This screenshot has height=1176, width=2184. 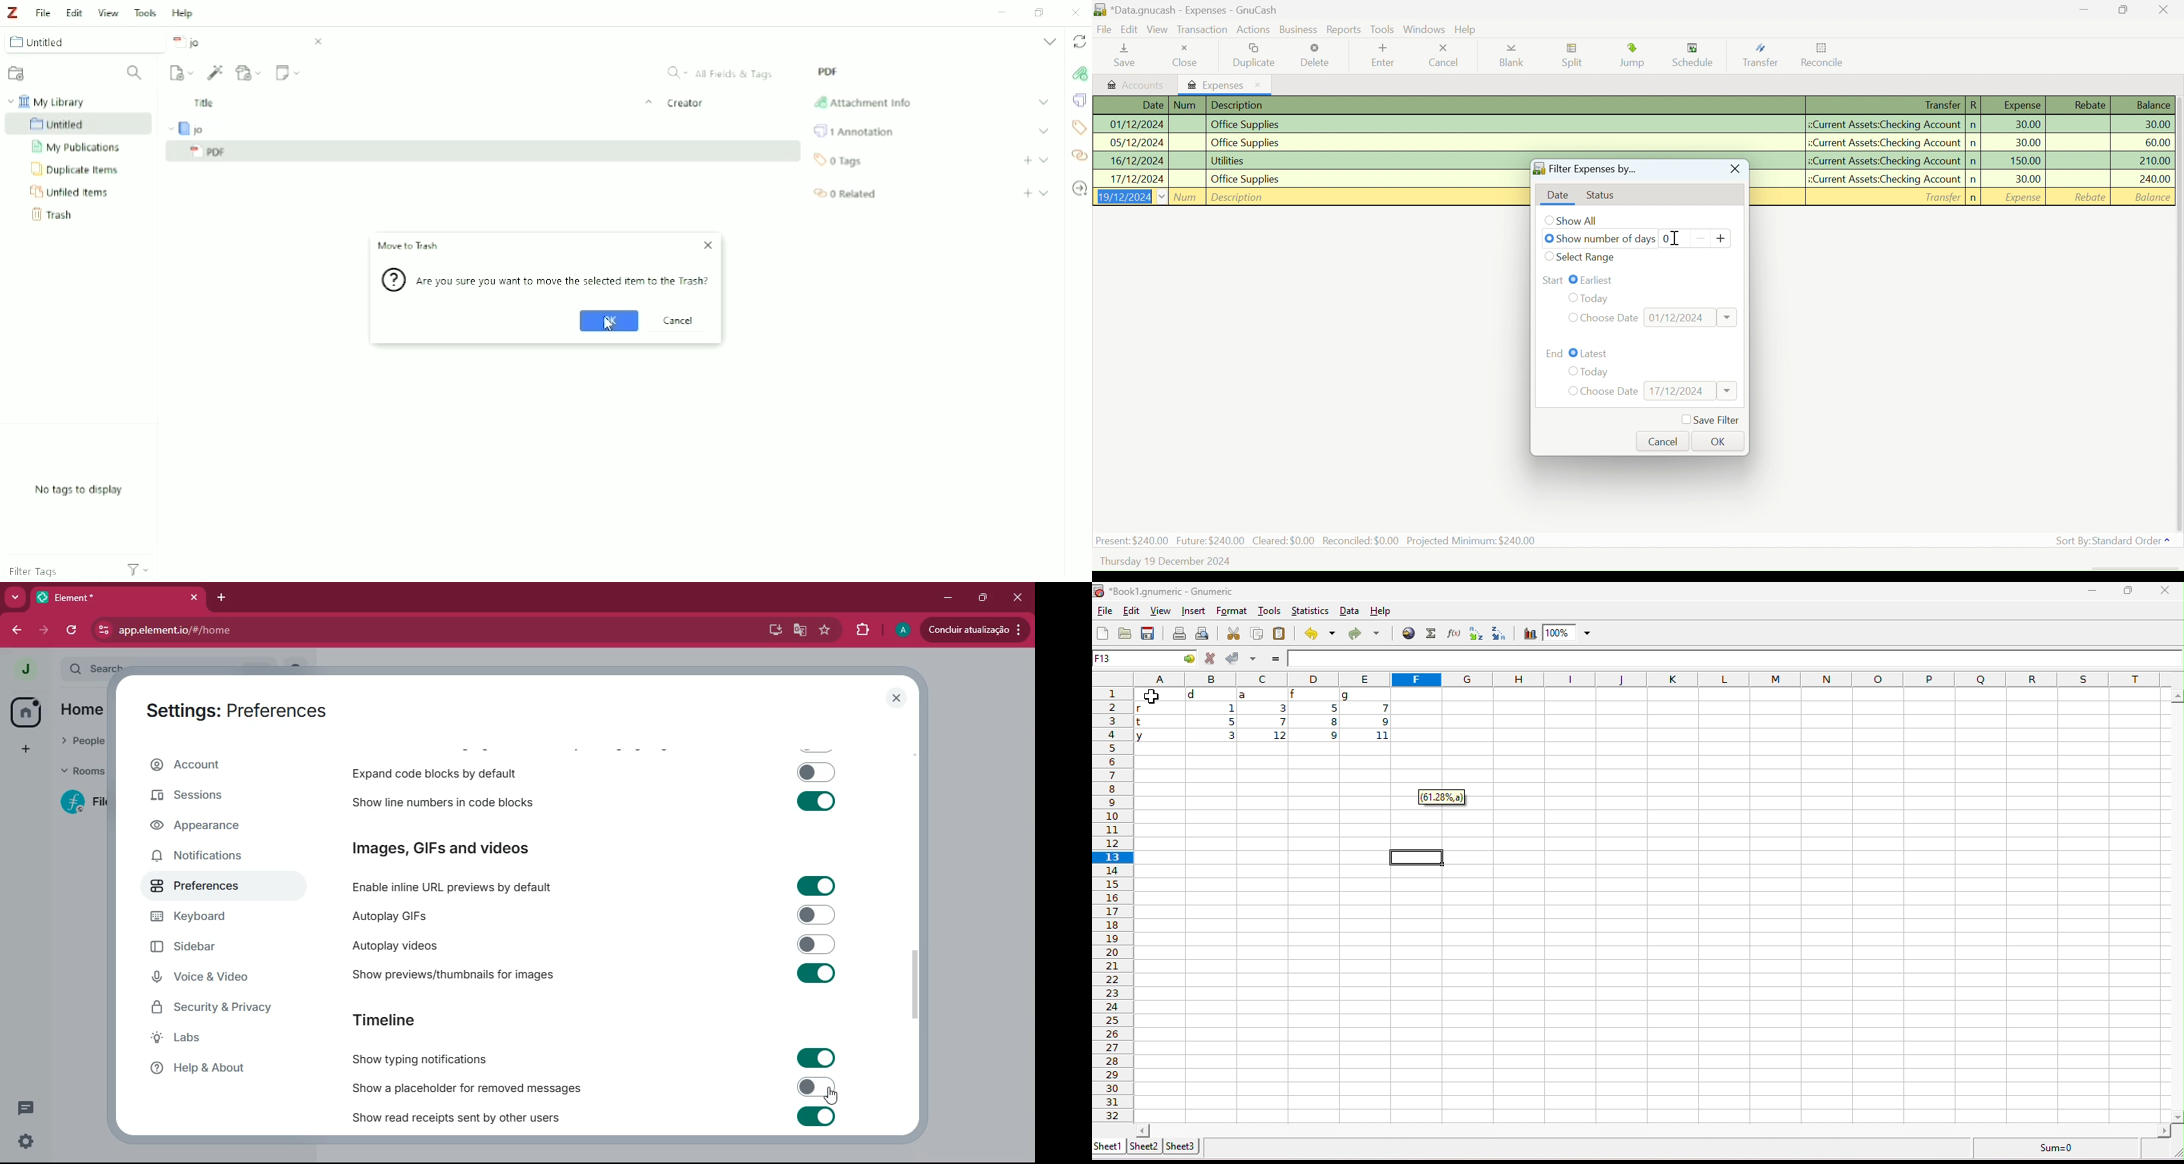 What do you see at coordinates (2110, 541) in the screenshot?
I see `Sort By: Standard Order` at bounding box center [2110, 541].